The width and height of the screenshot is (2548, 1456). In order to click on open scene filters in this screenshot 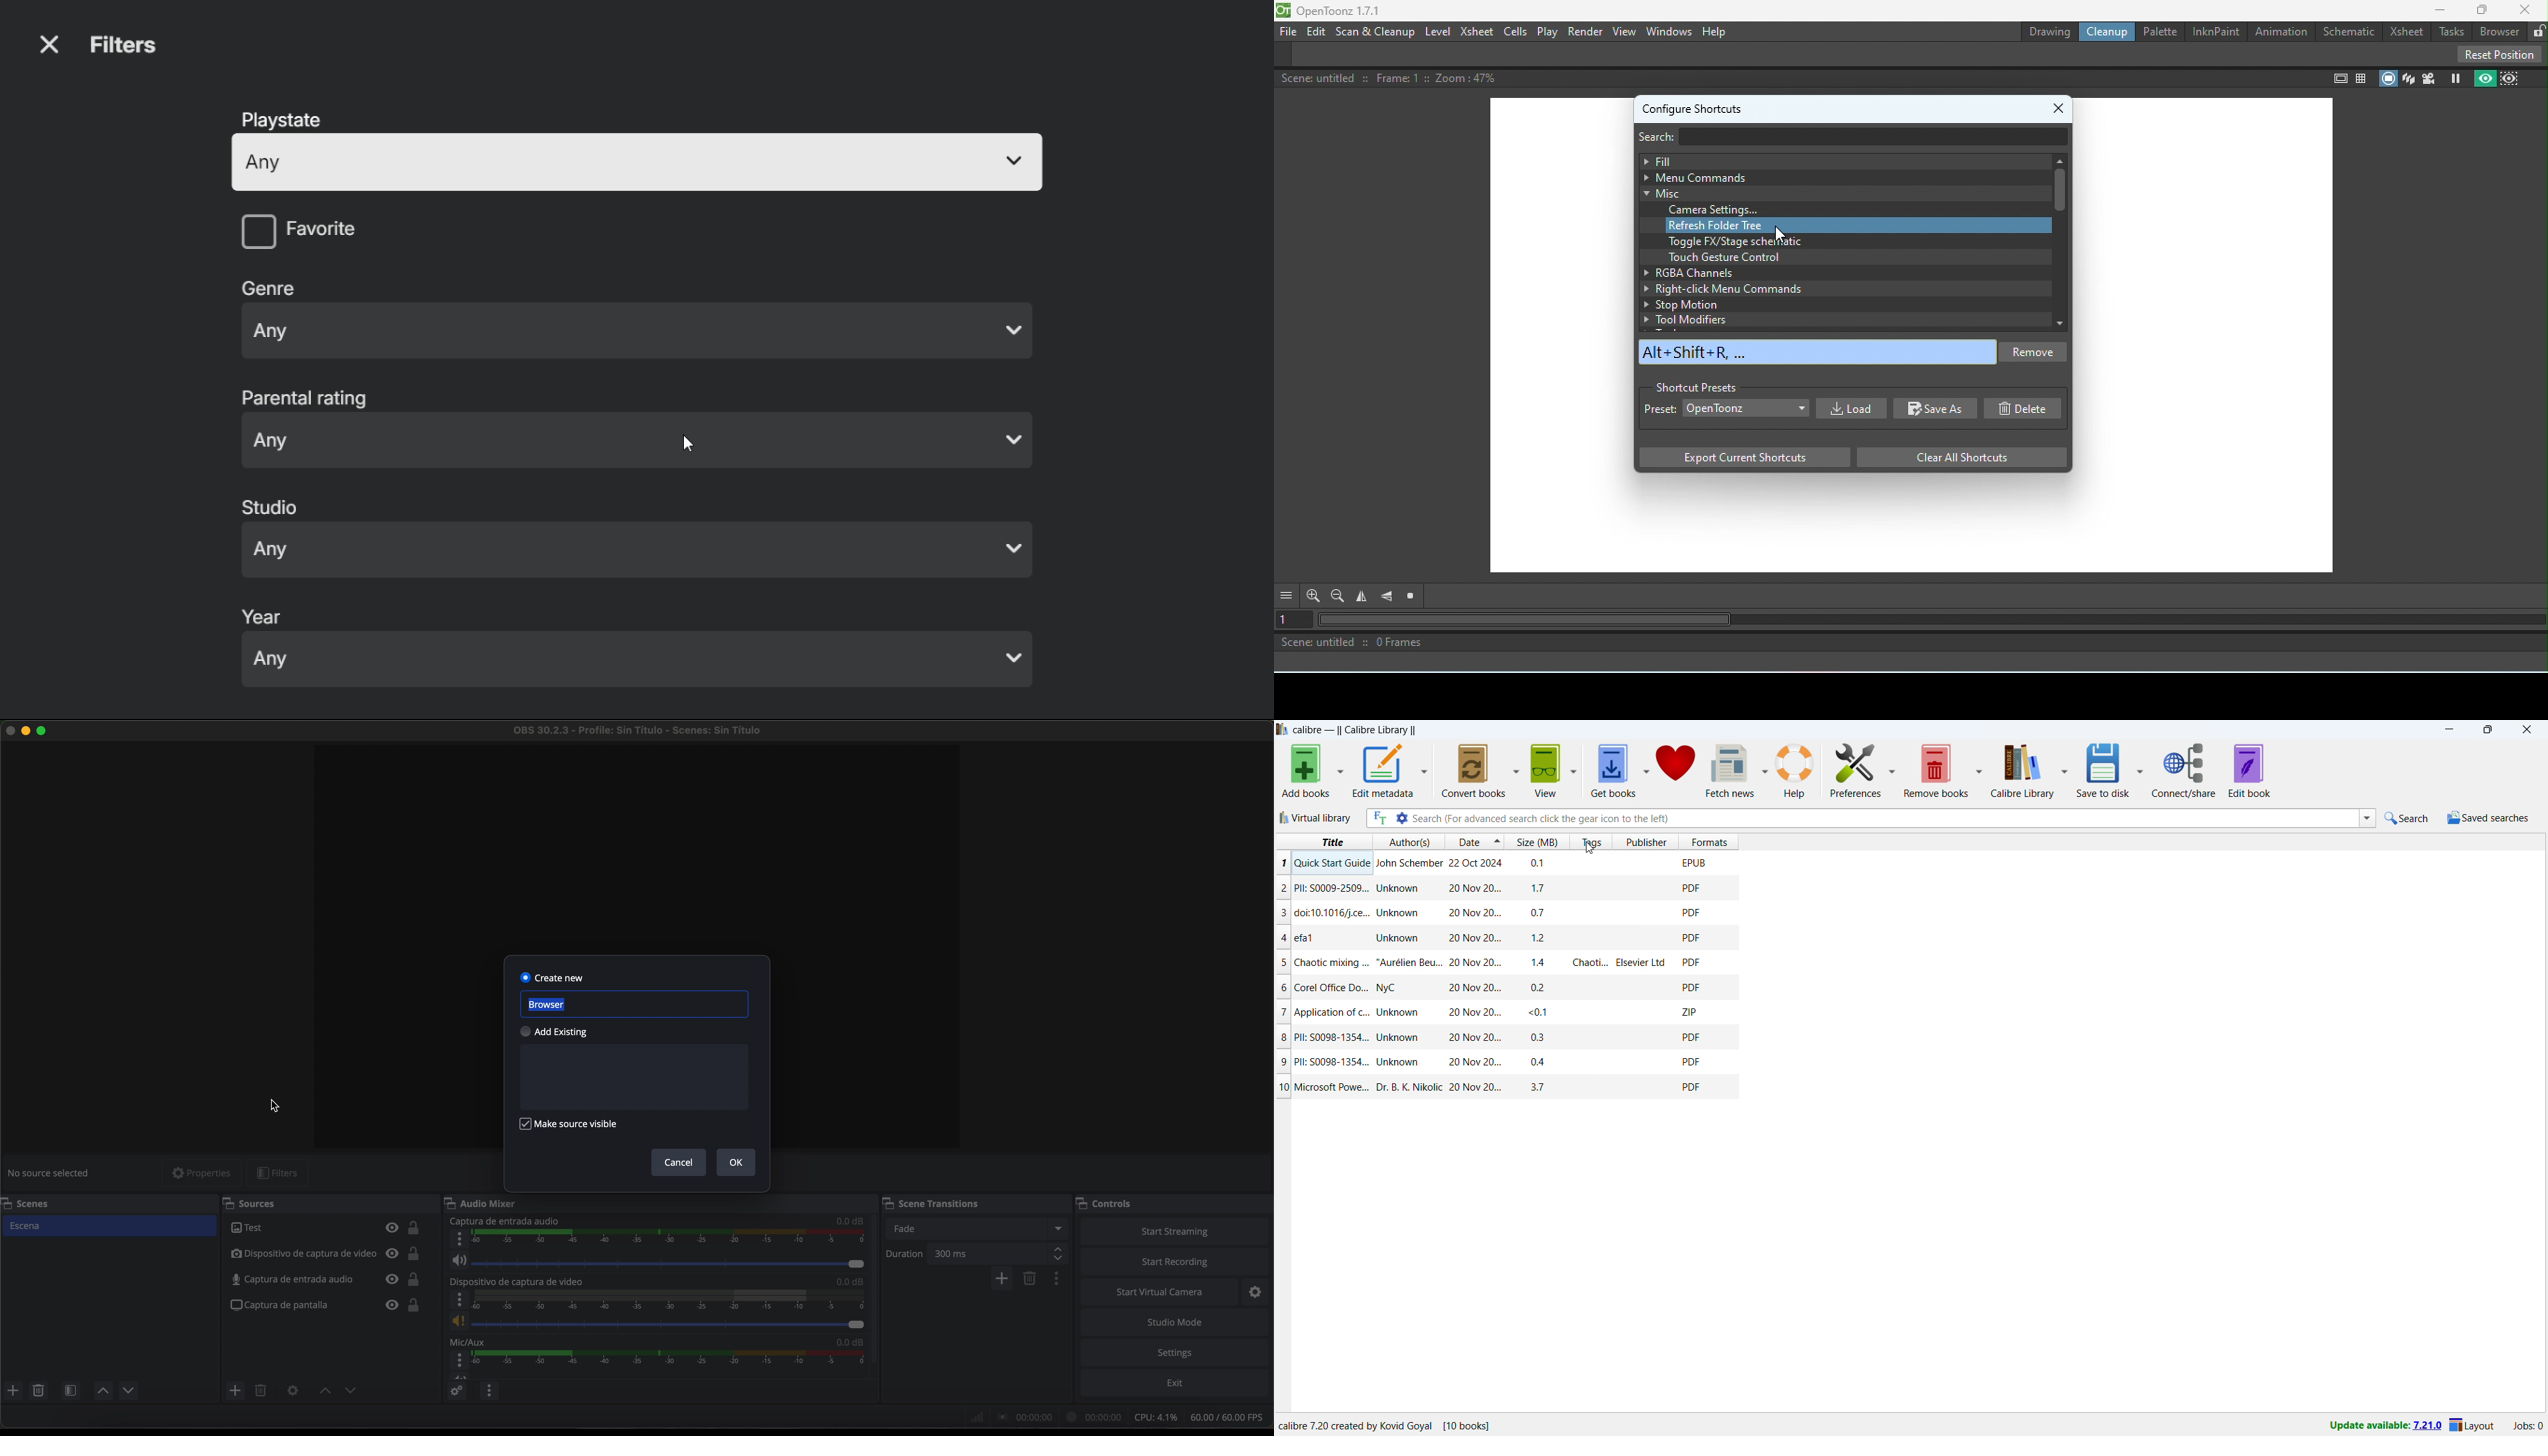, I will do `click(70, 1391)`.